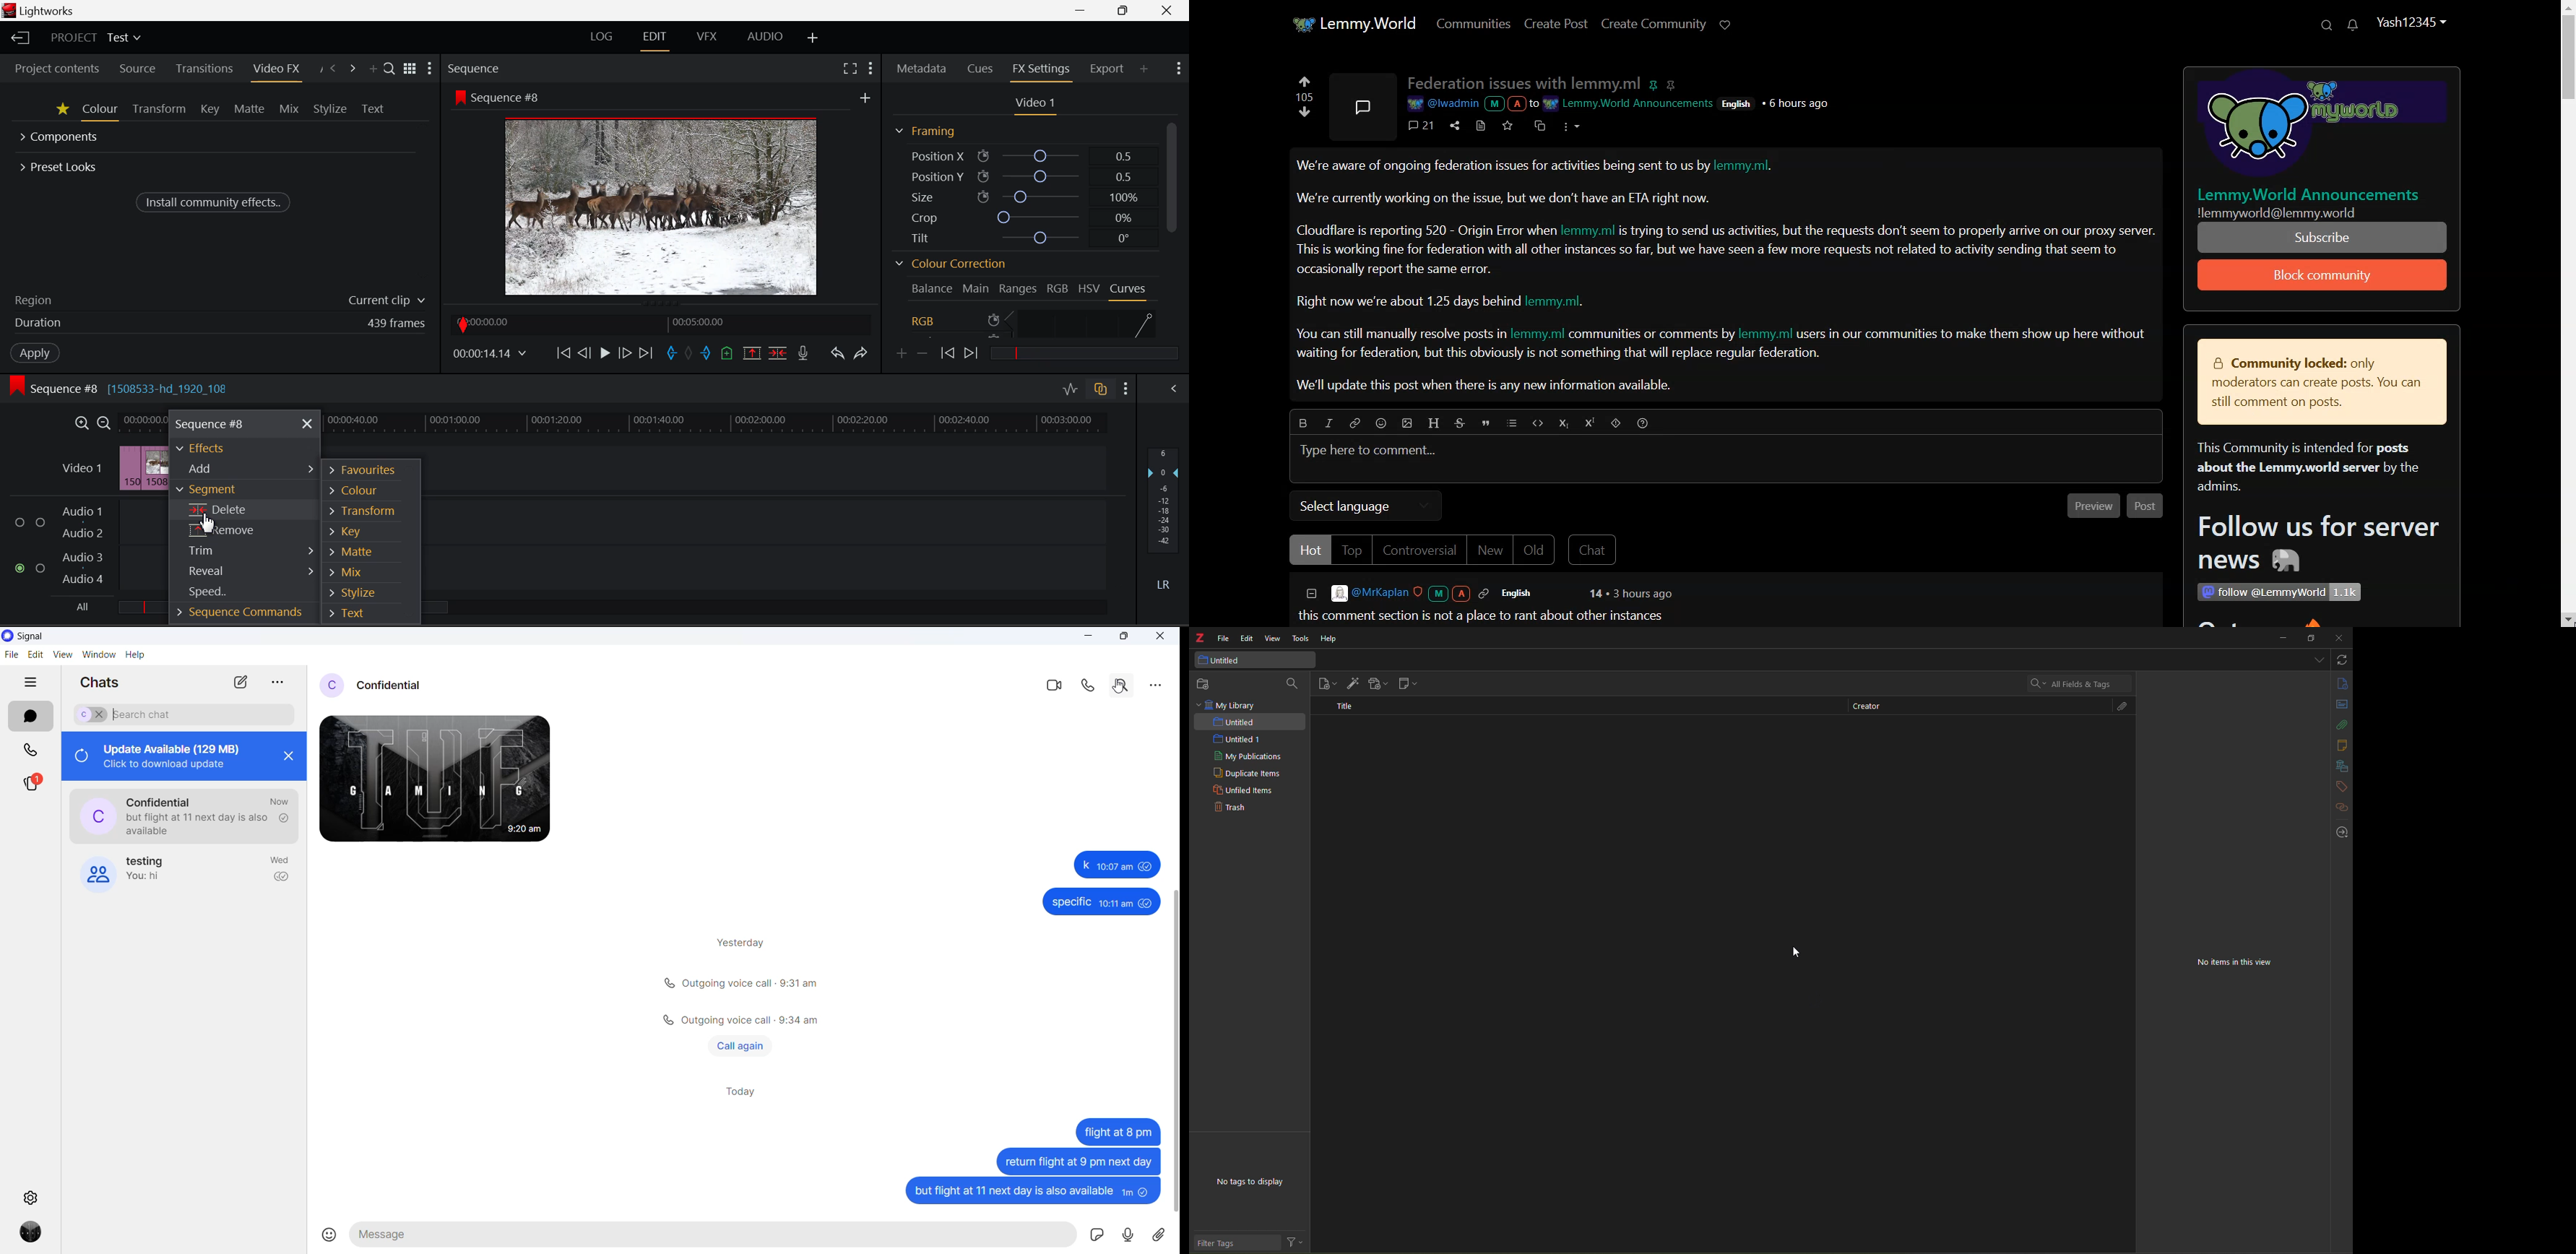  I want to click on Cloudflare is reporting 520 - Origin Error wher, so click(1423, 230).